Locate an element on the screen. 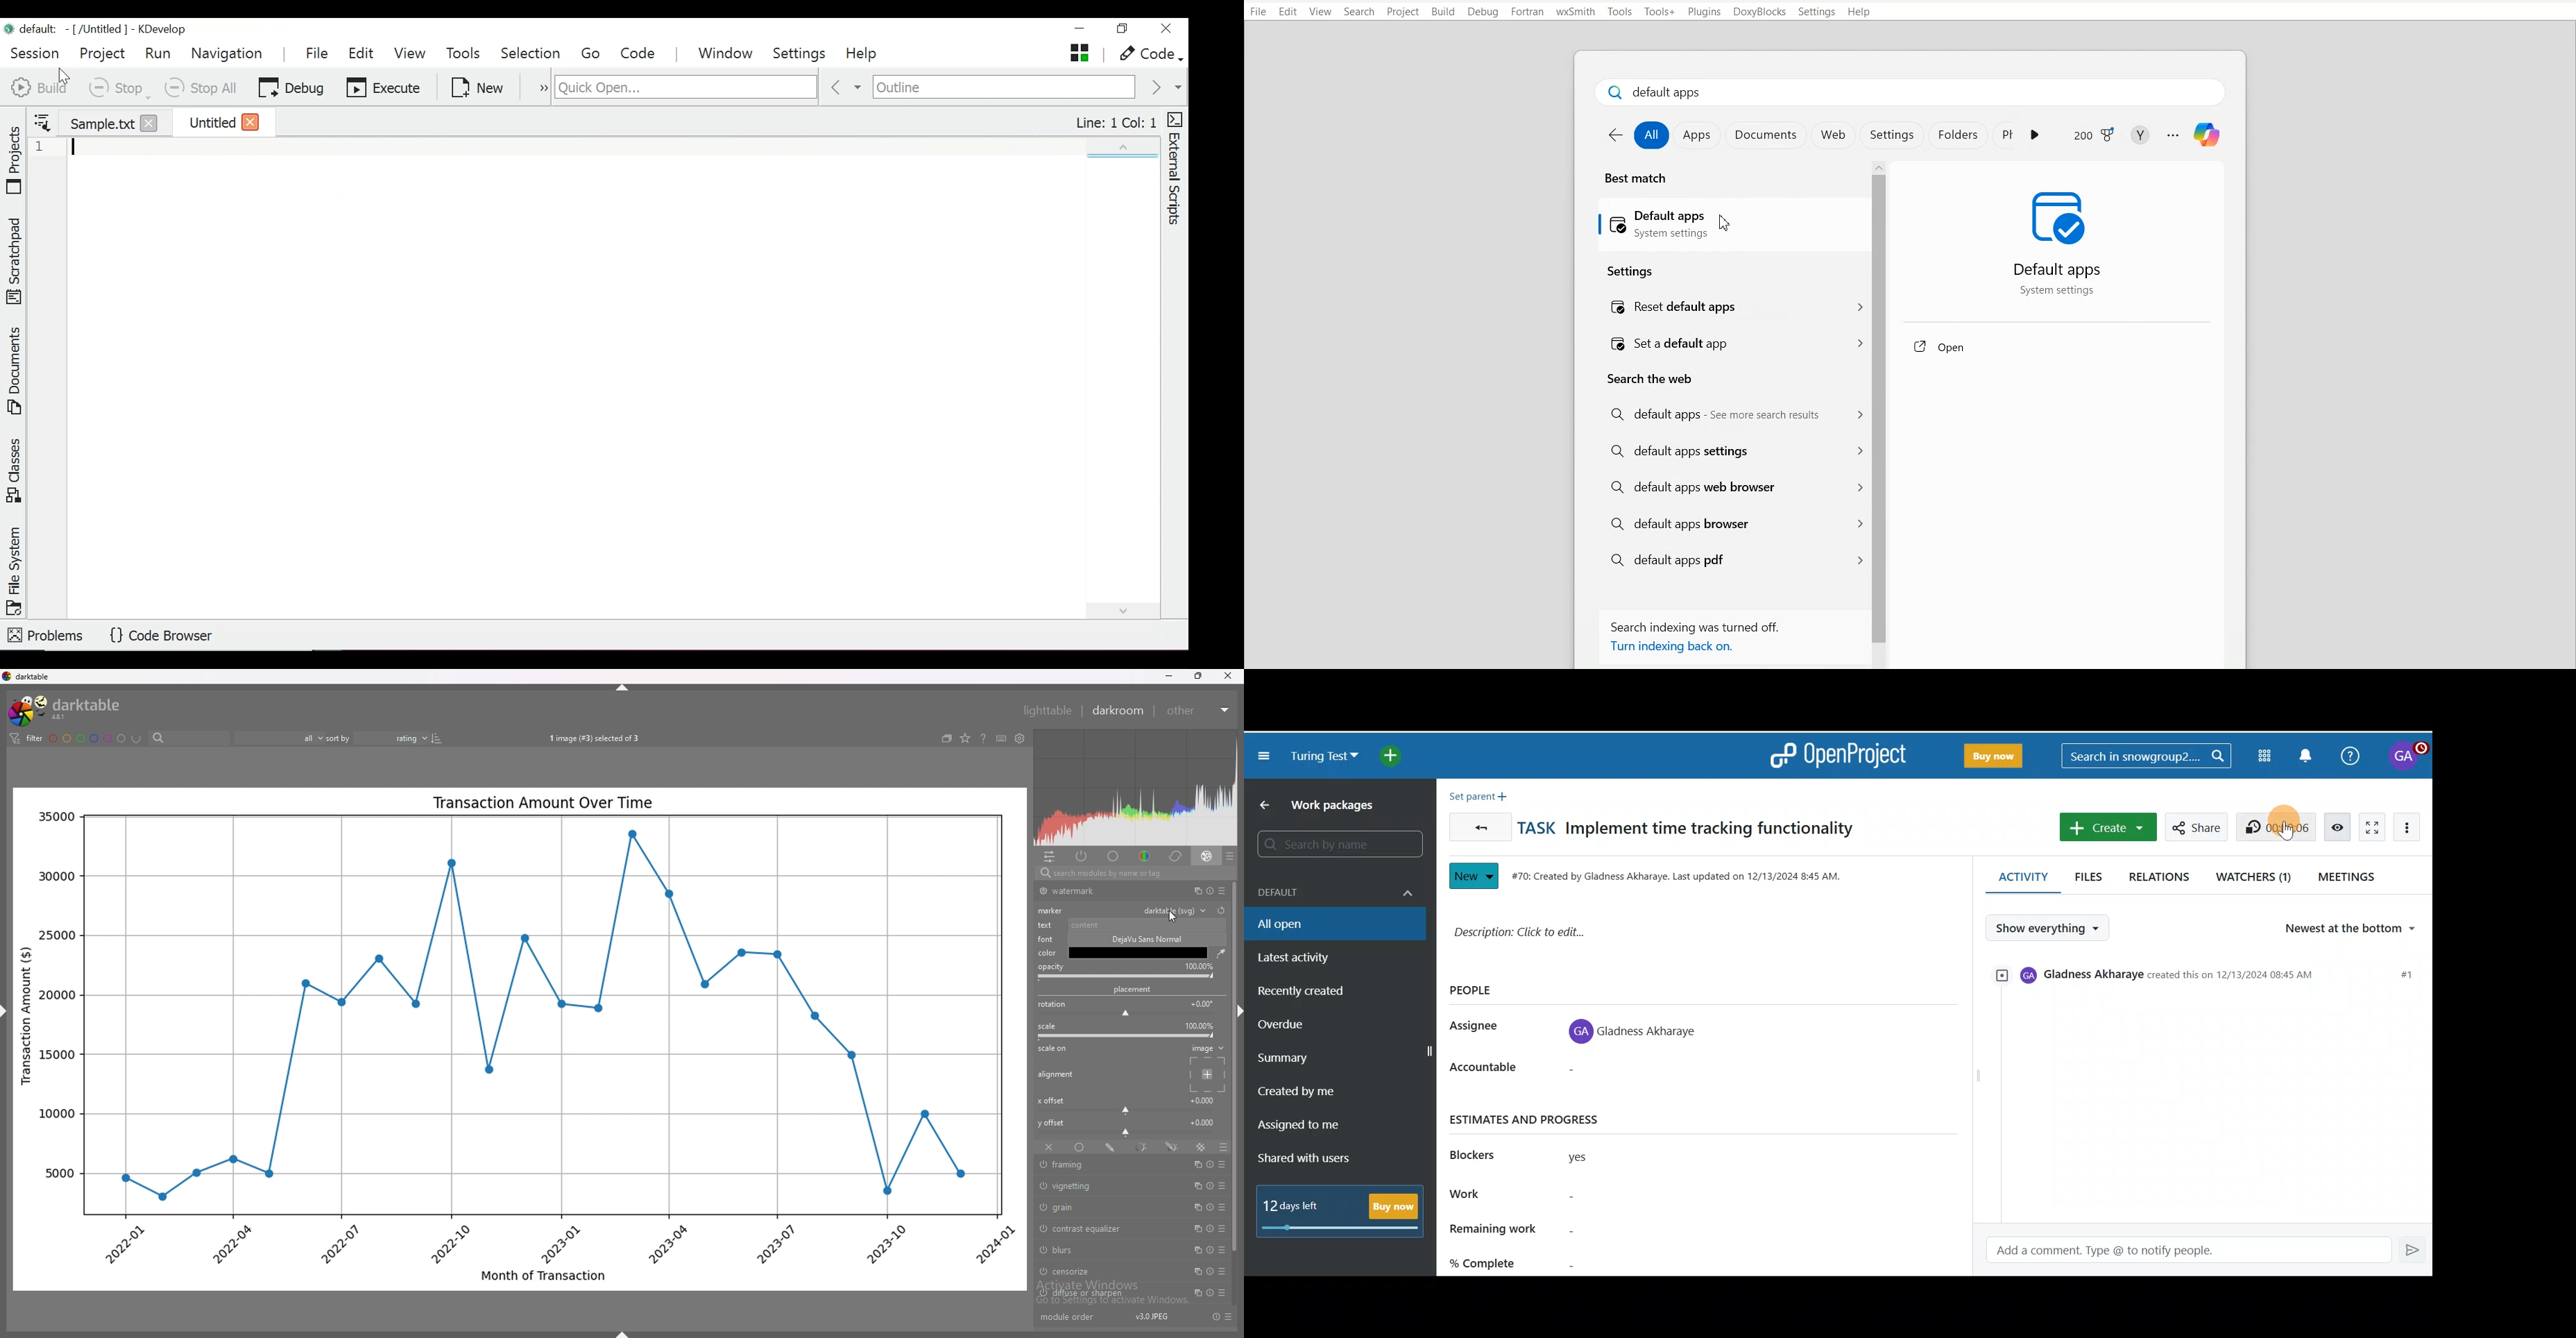 The width and height of the screenshot is (2576, 1344). photo is located at coordinates (522, 1039).